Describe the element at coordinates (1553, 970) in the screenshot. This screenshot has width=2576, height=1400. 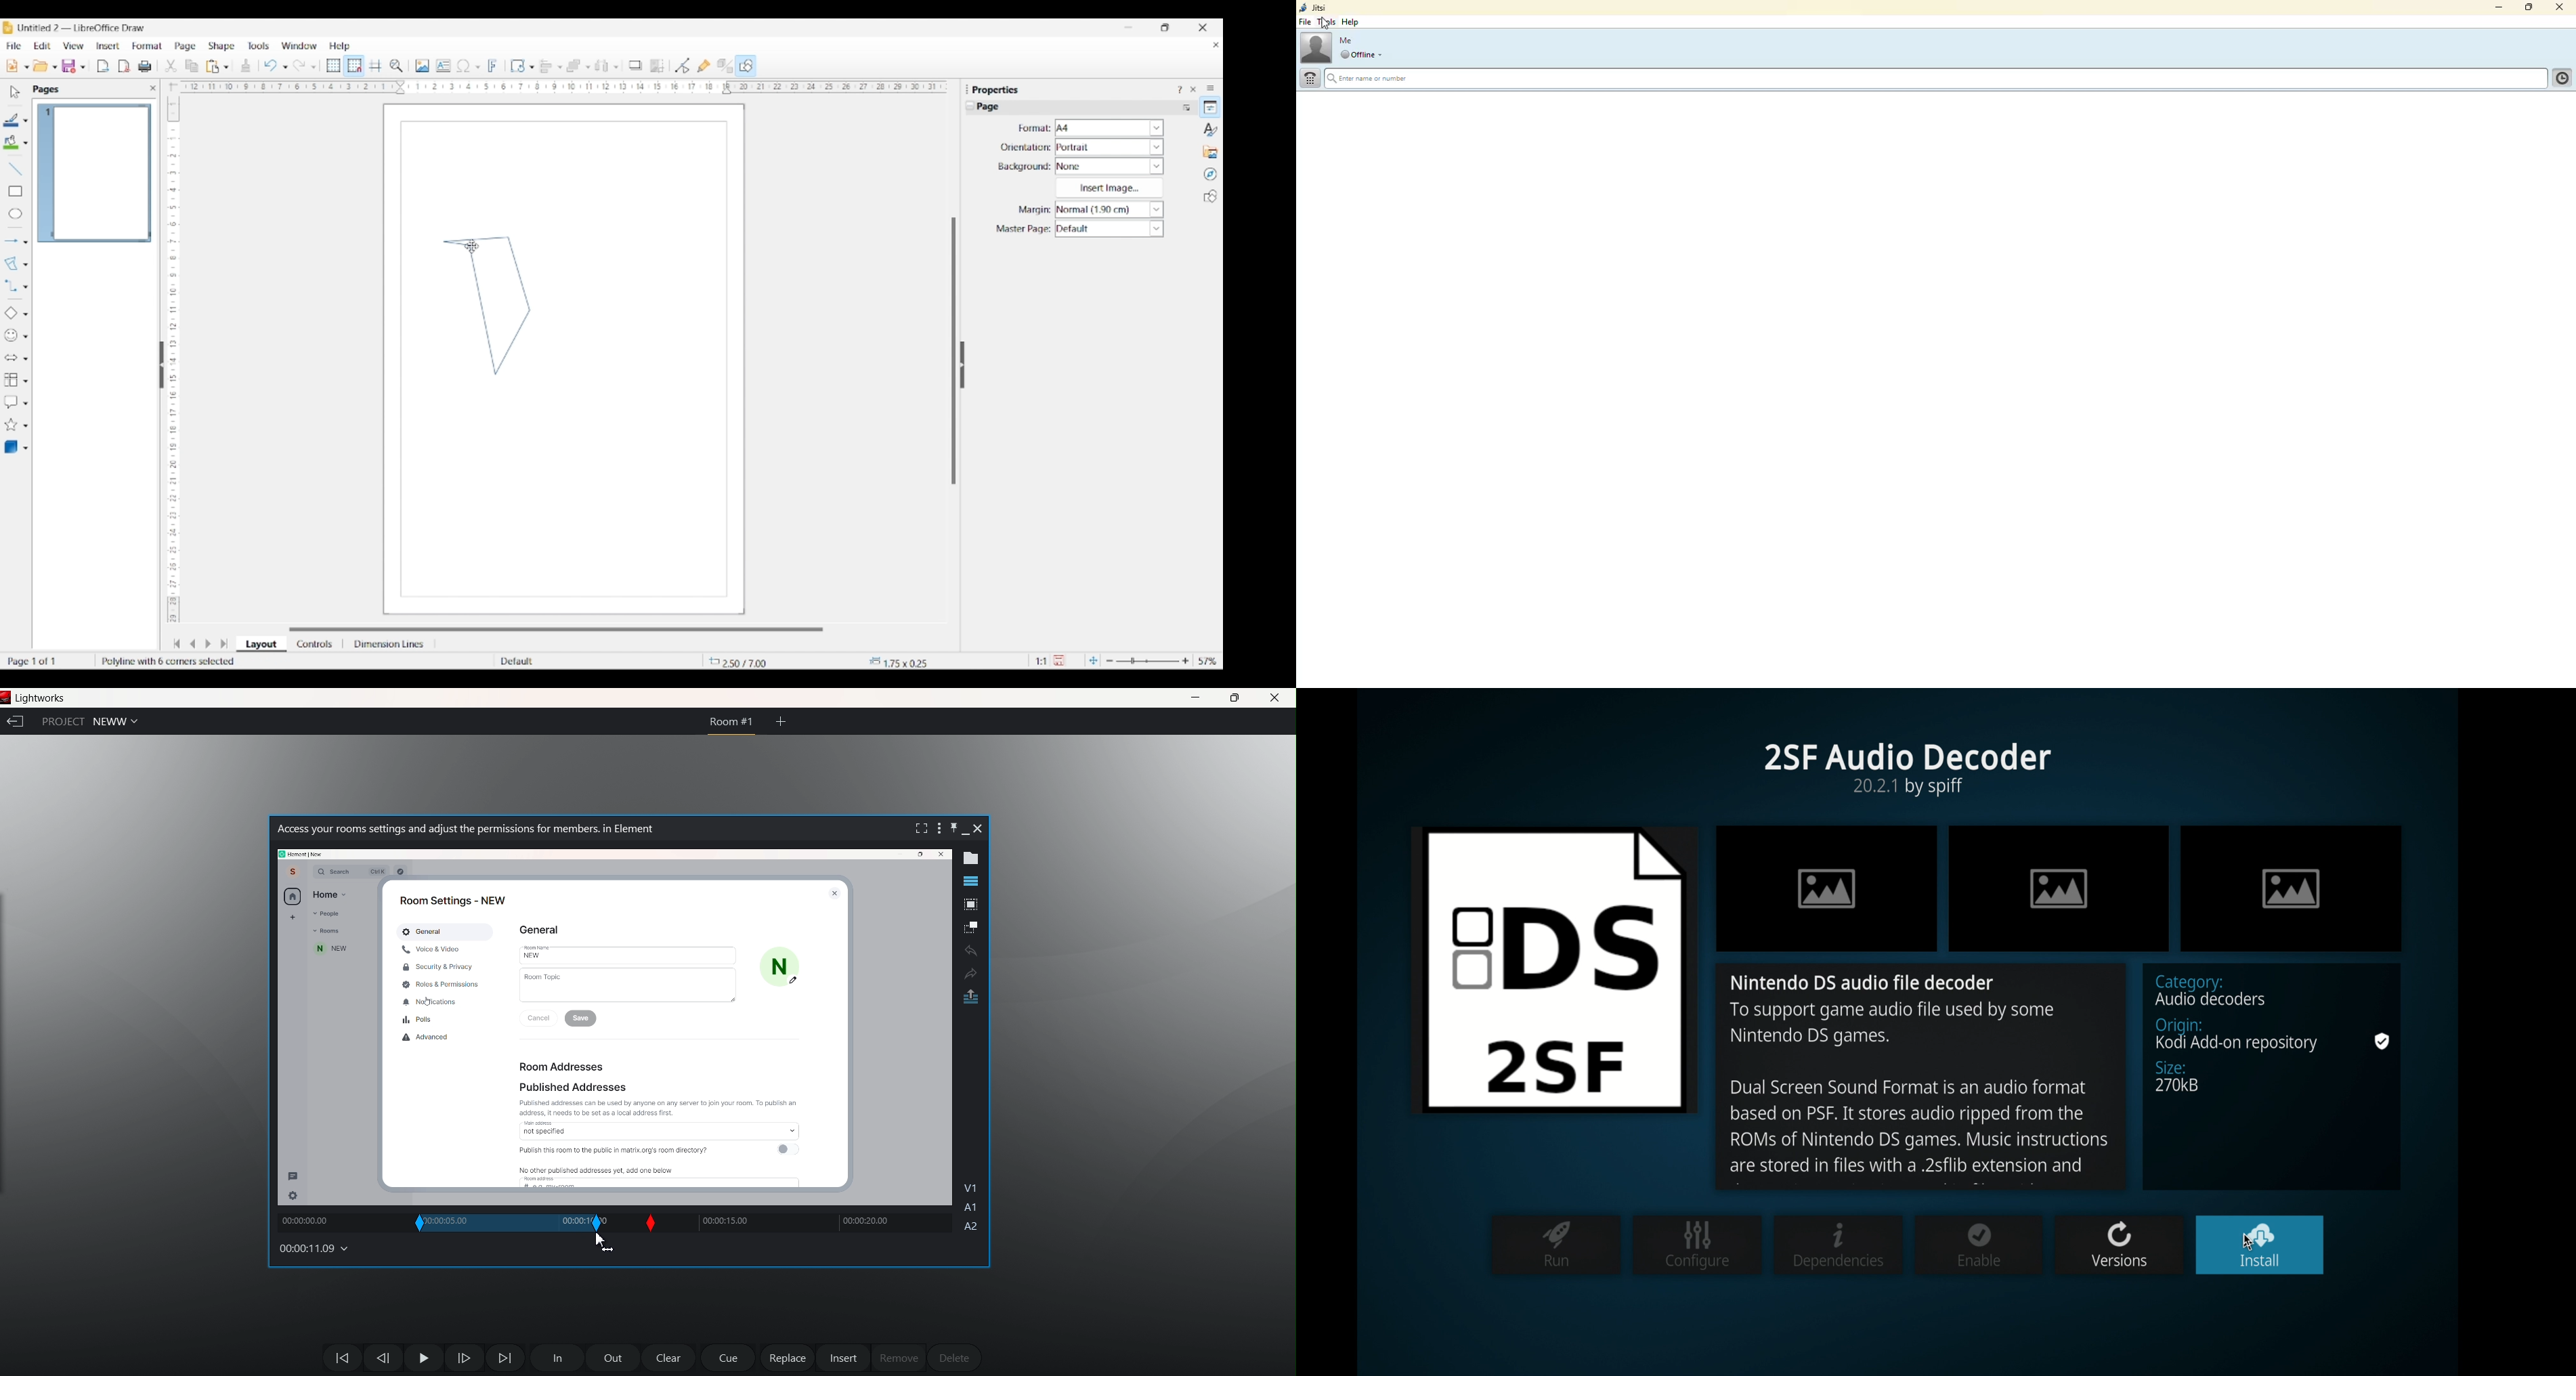
I see `Audio decoder icon` at that location.